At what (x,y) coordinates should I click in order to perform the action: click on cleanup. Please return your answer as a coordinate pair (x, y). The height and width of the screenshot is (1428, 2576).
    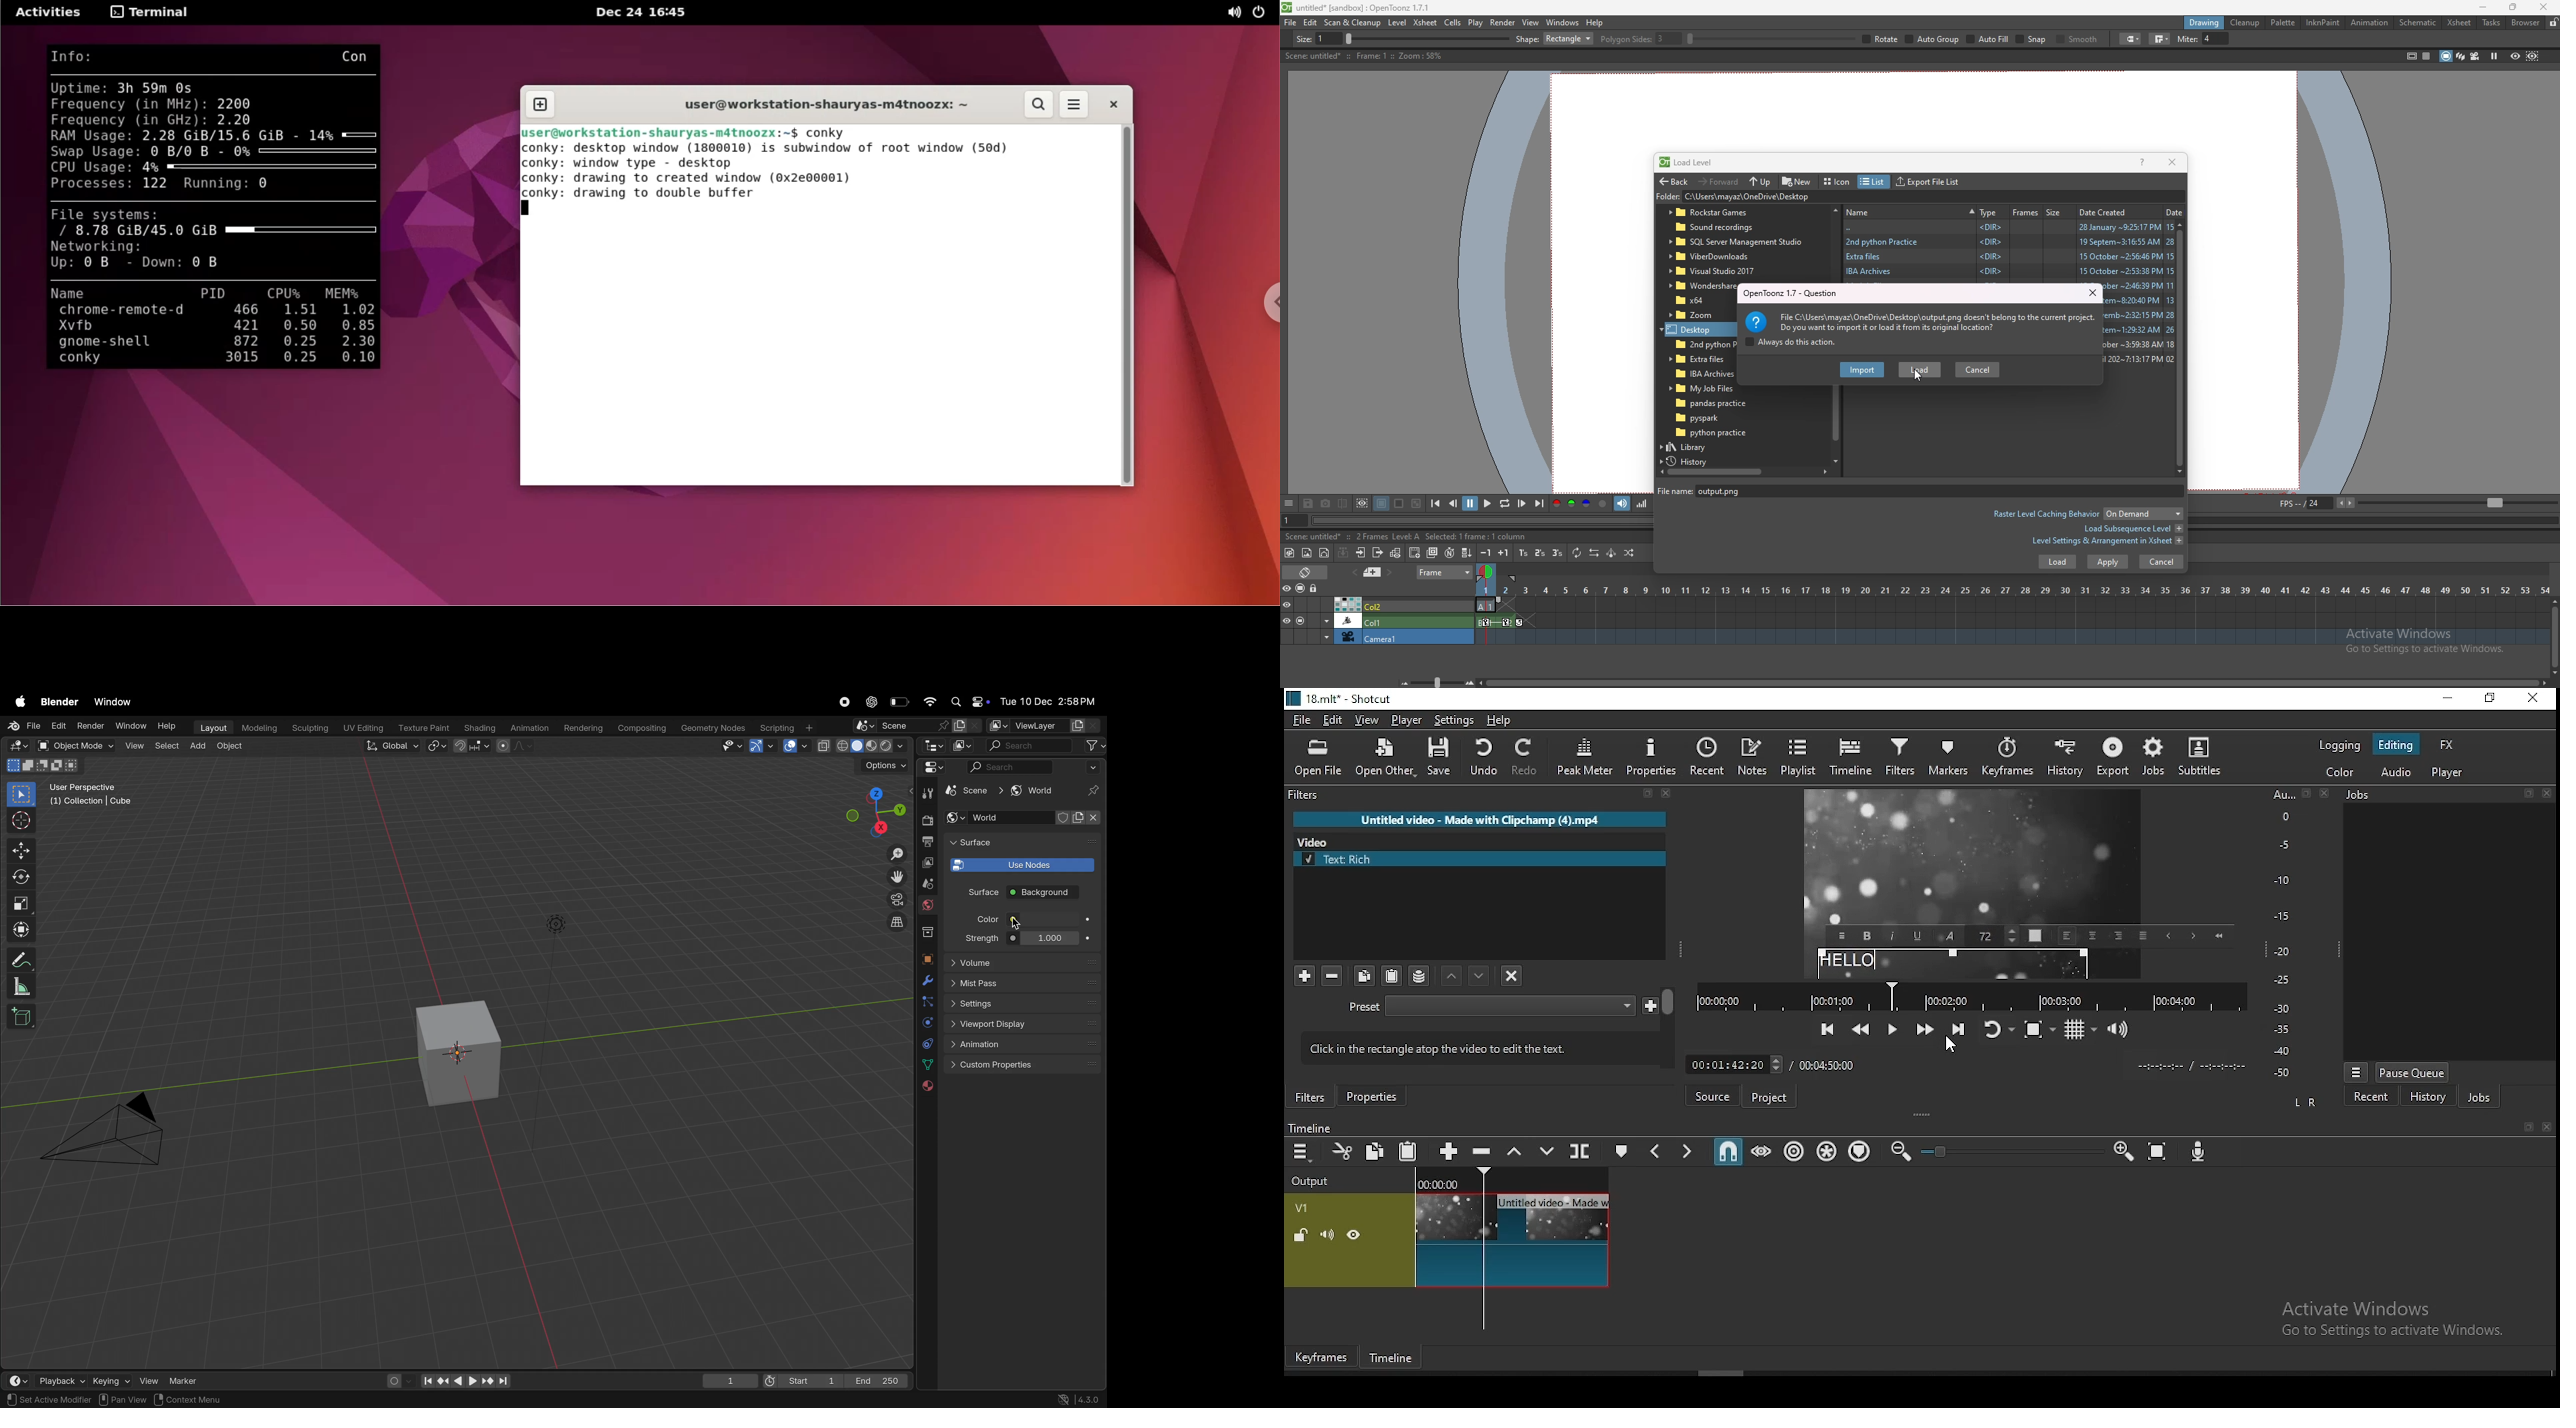
    Looking at the image, I should click on (2245, 23).